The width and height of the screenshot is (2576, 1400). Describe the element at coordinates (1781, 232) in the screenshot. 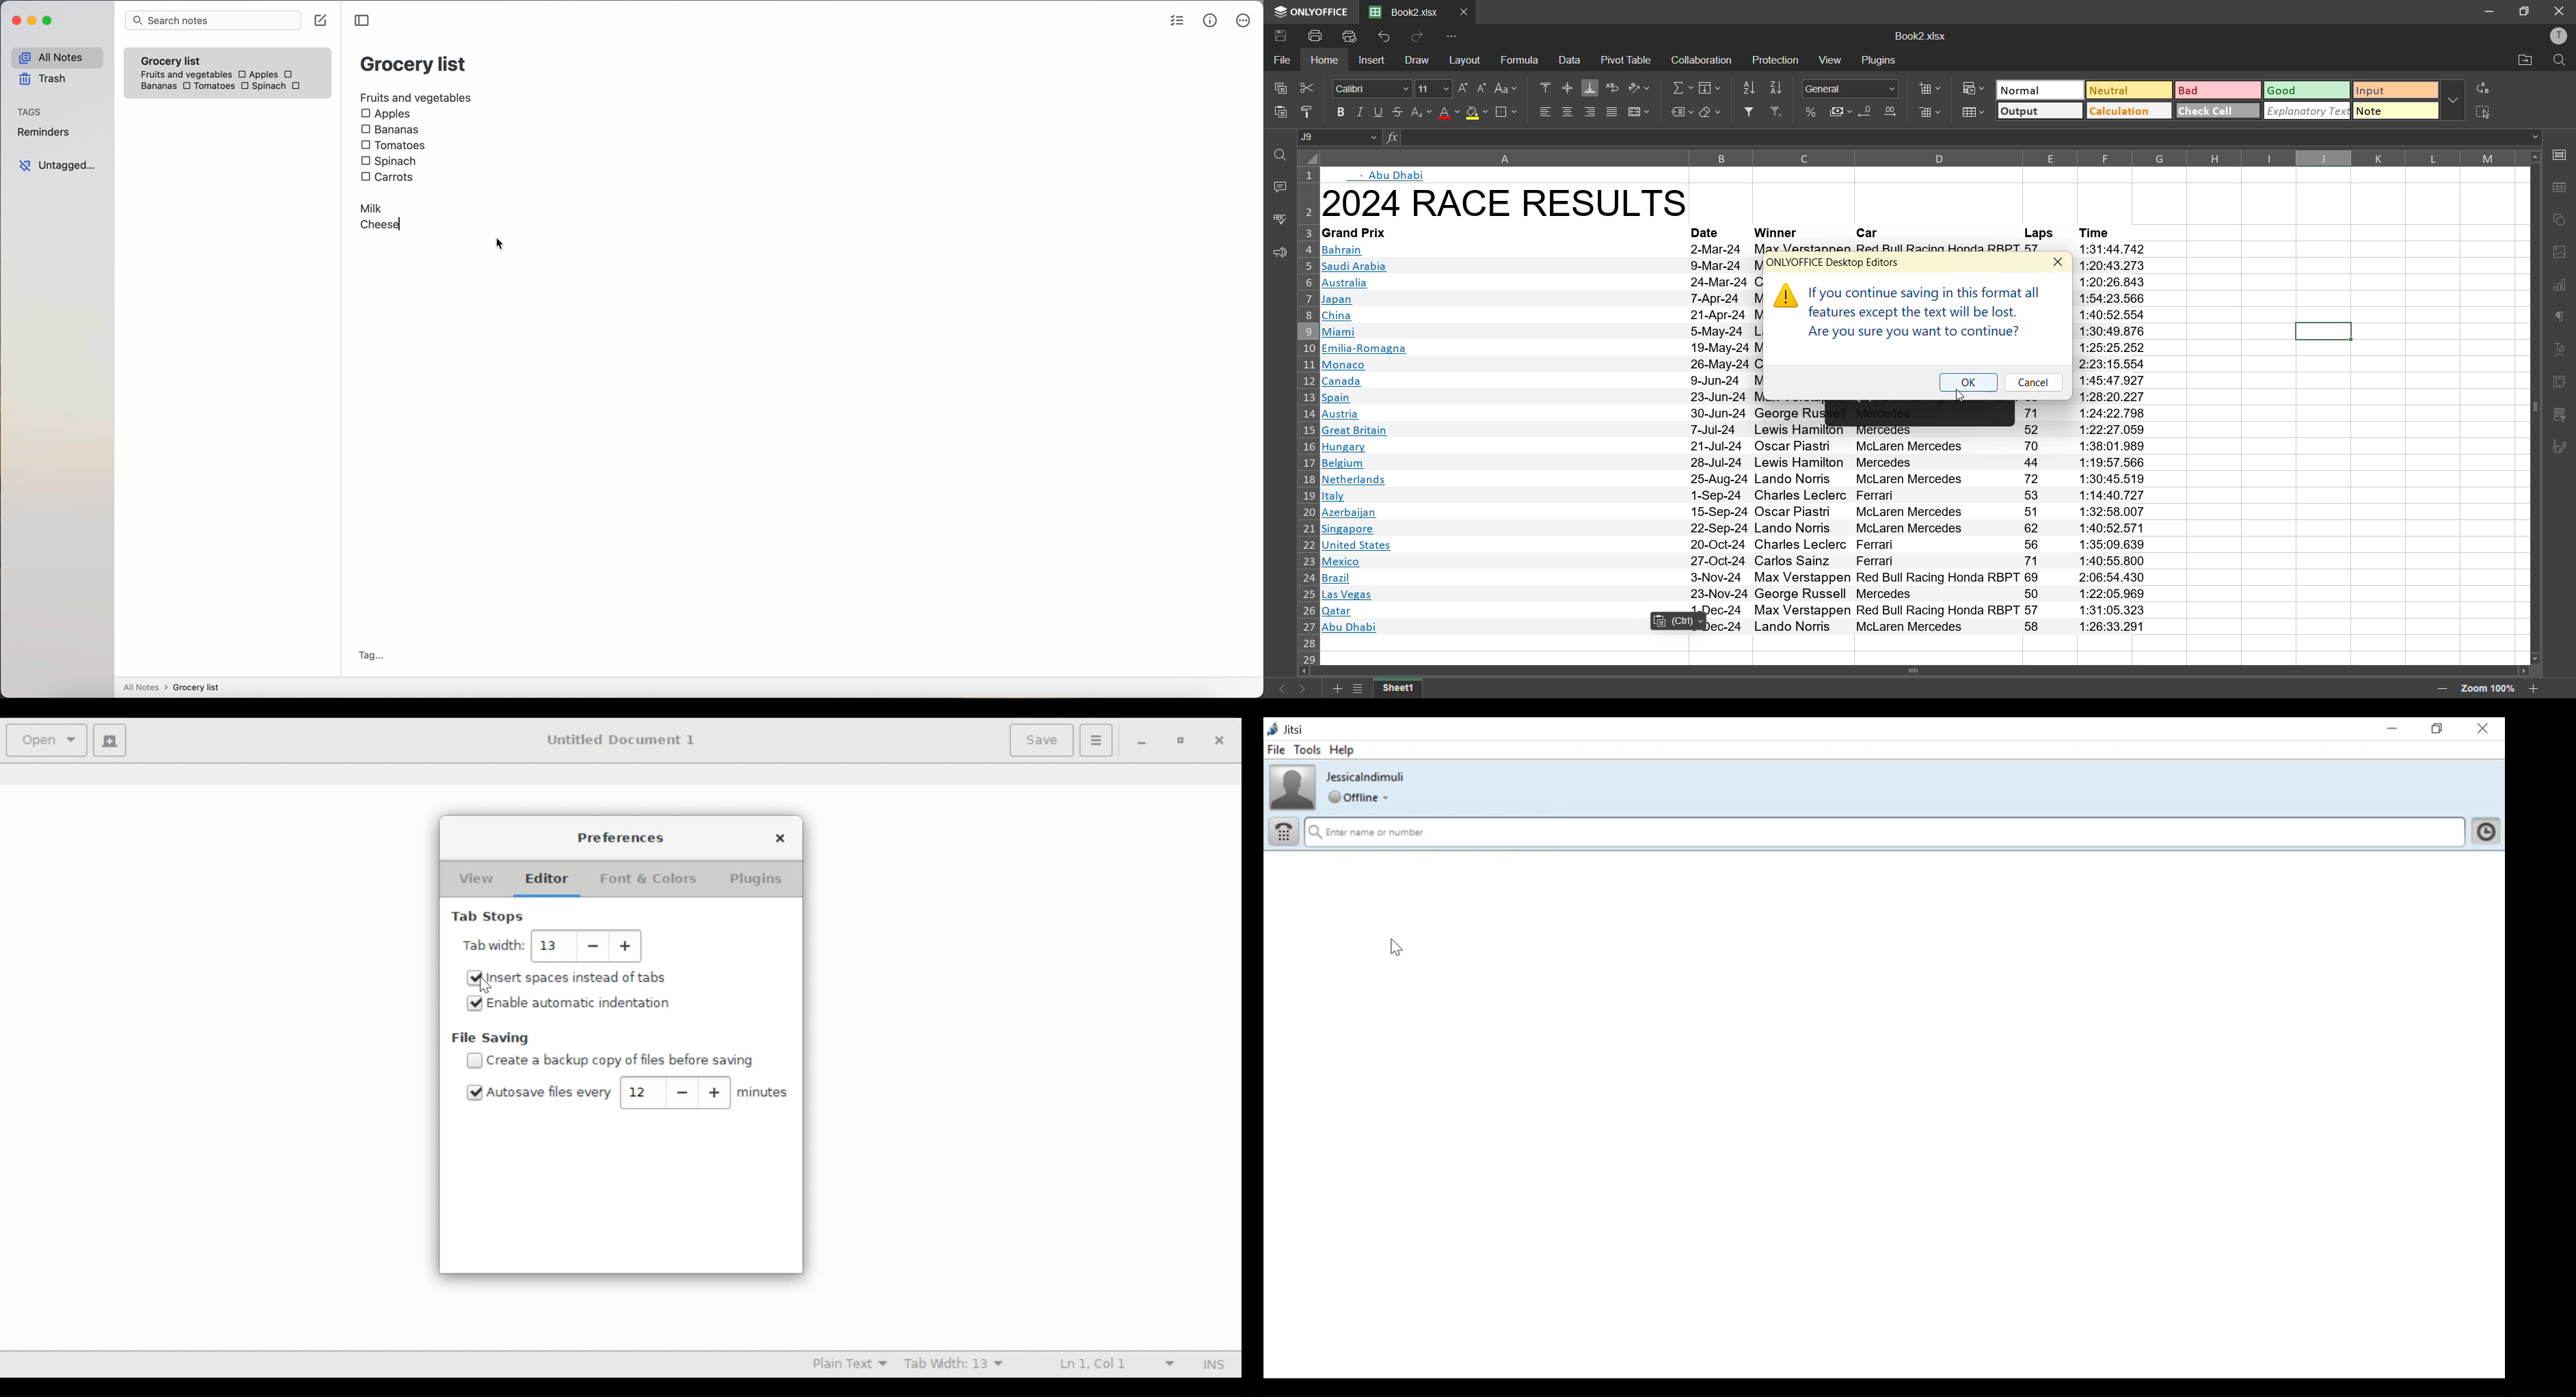

I see `winner` at that location.